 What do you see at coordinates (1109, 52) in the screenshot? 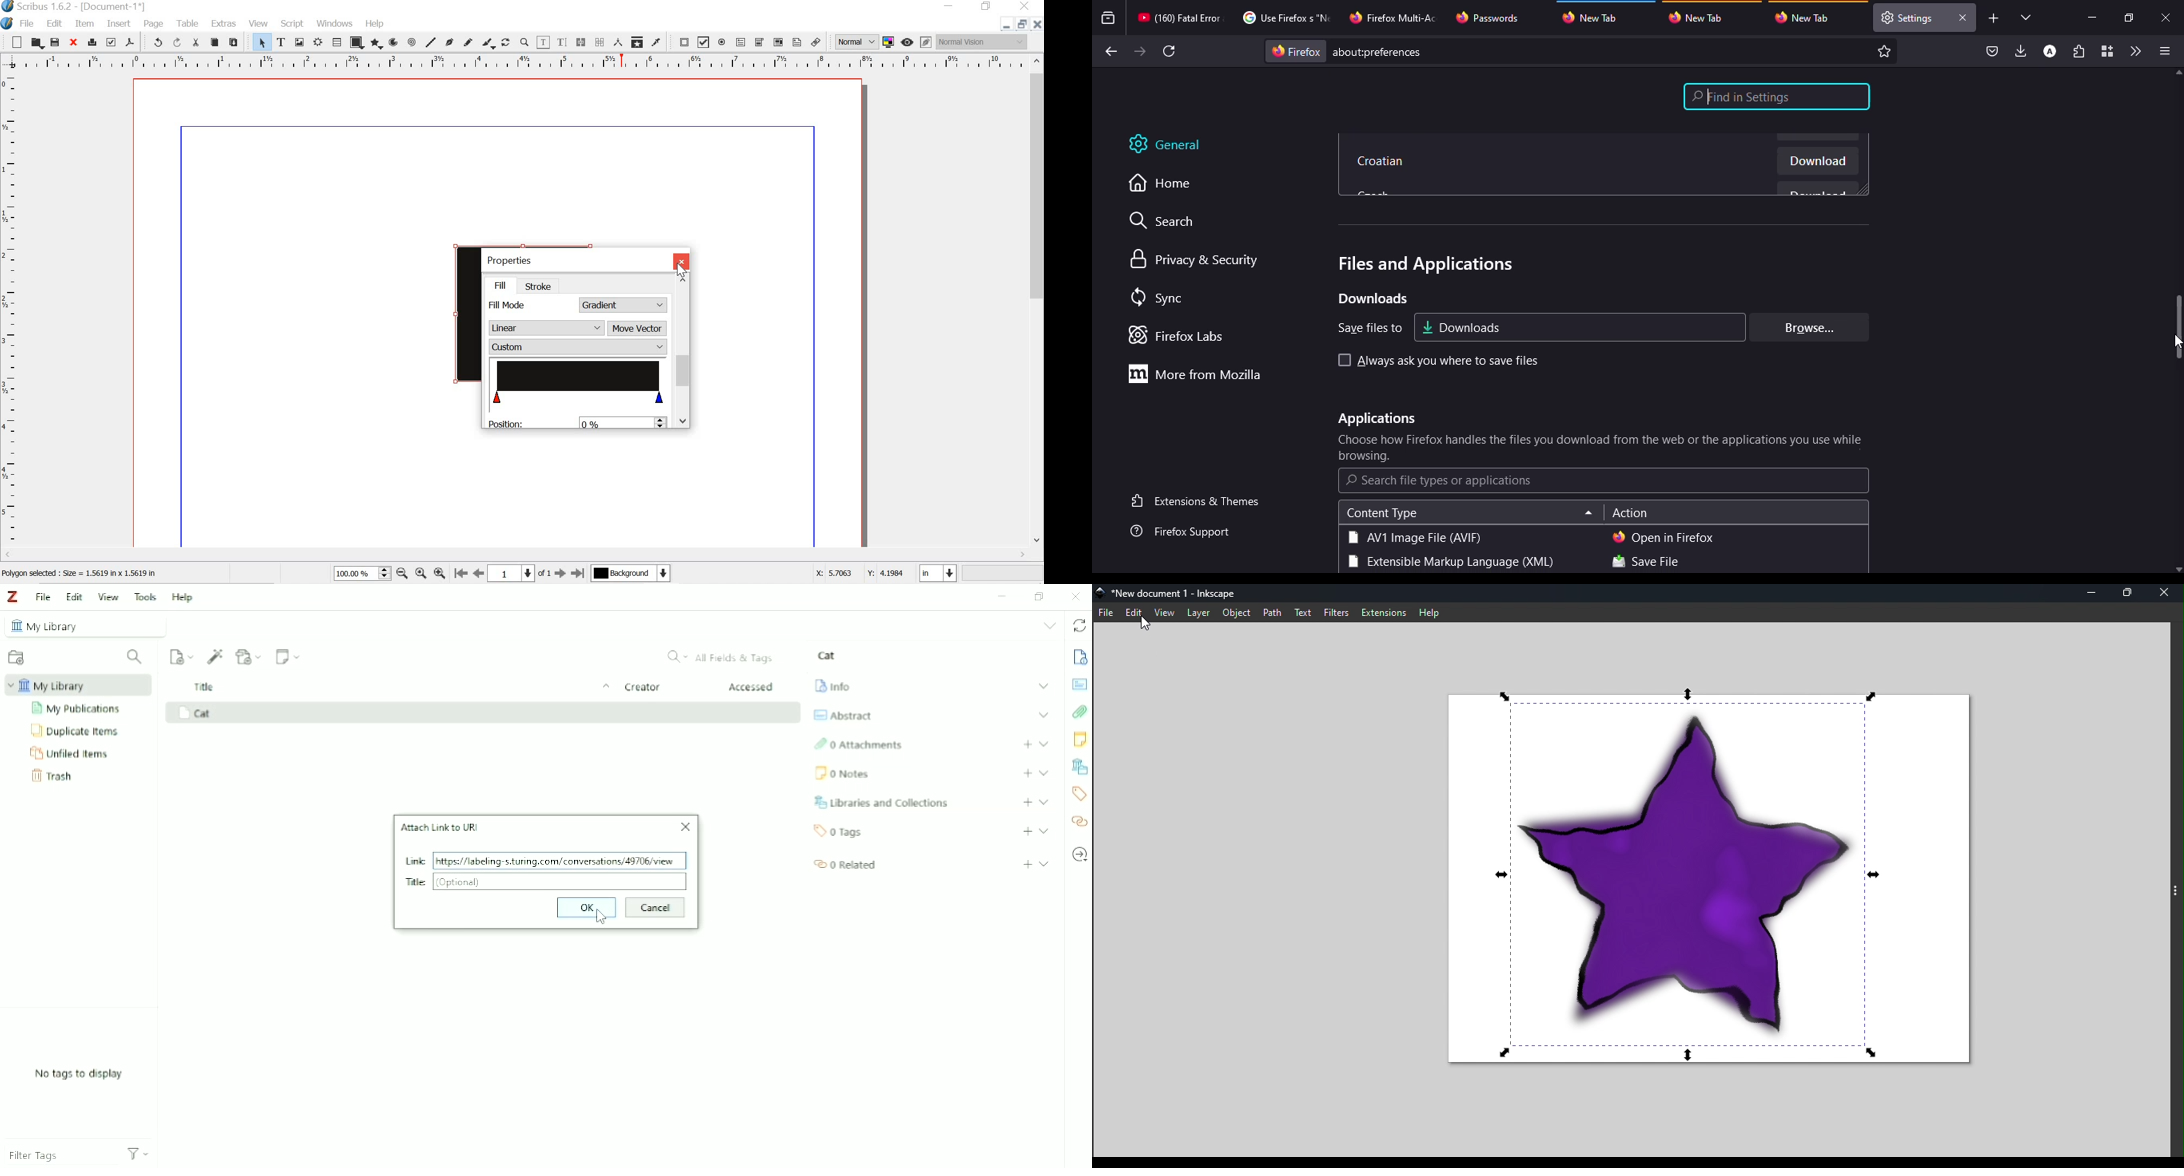
I see `back` at bounding box center [1109, 52].